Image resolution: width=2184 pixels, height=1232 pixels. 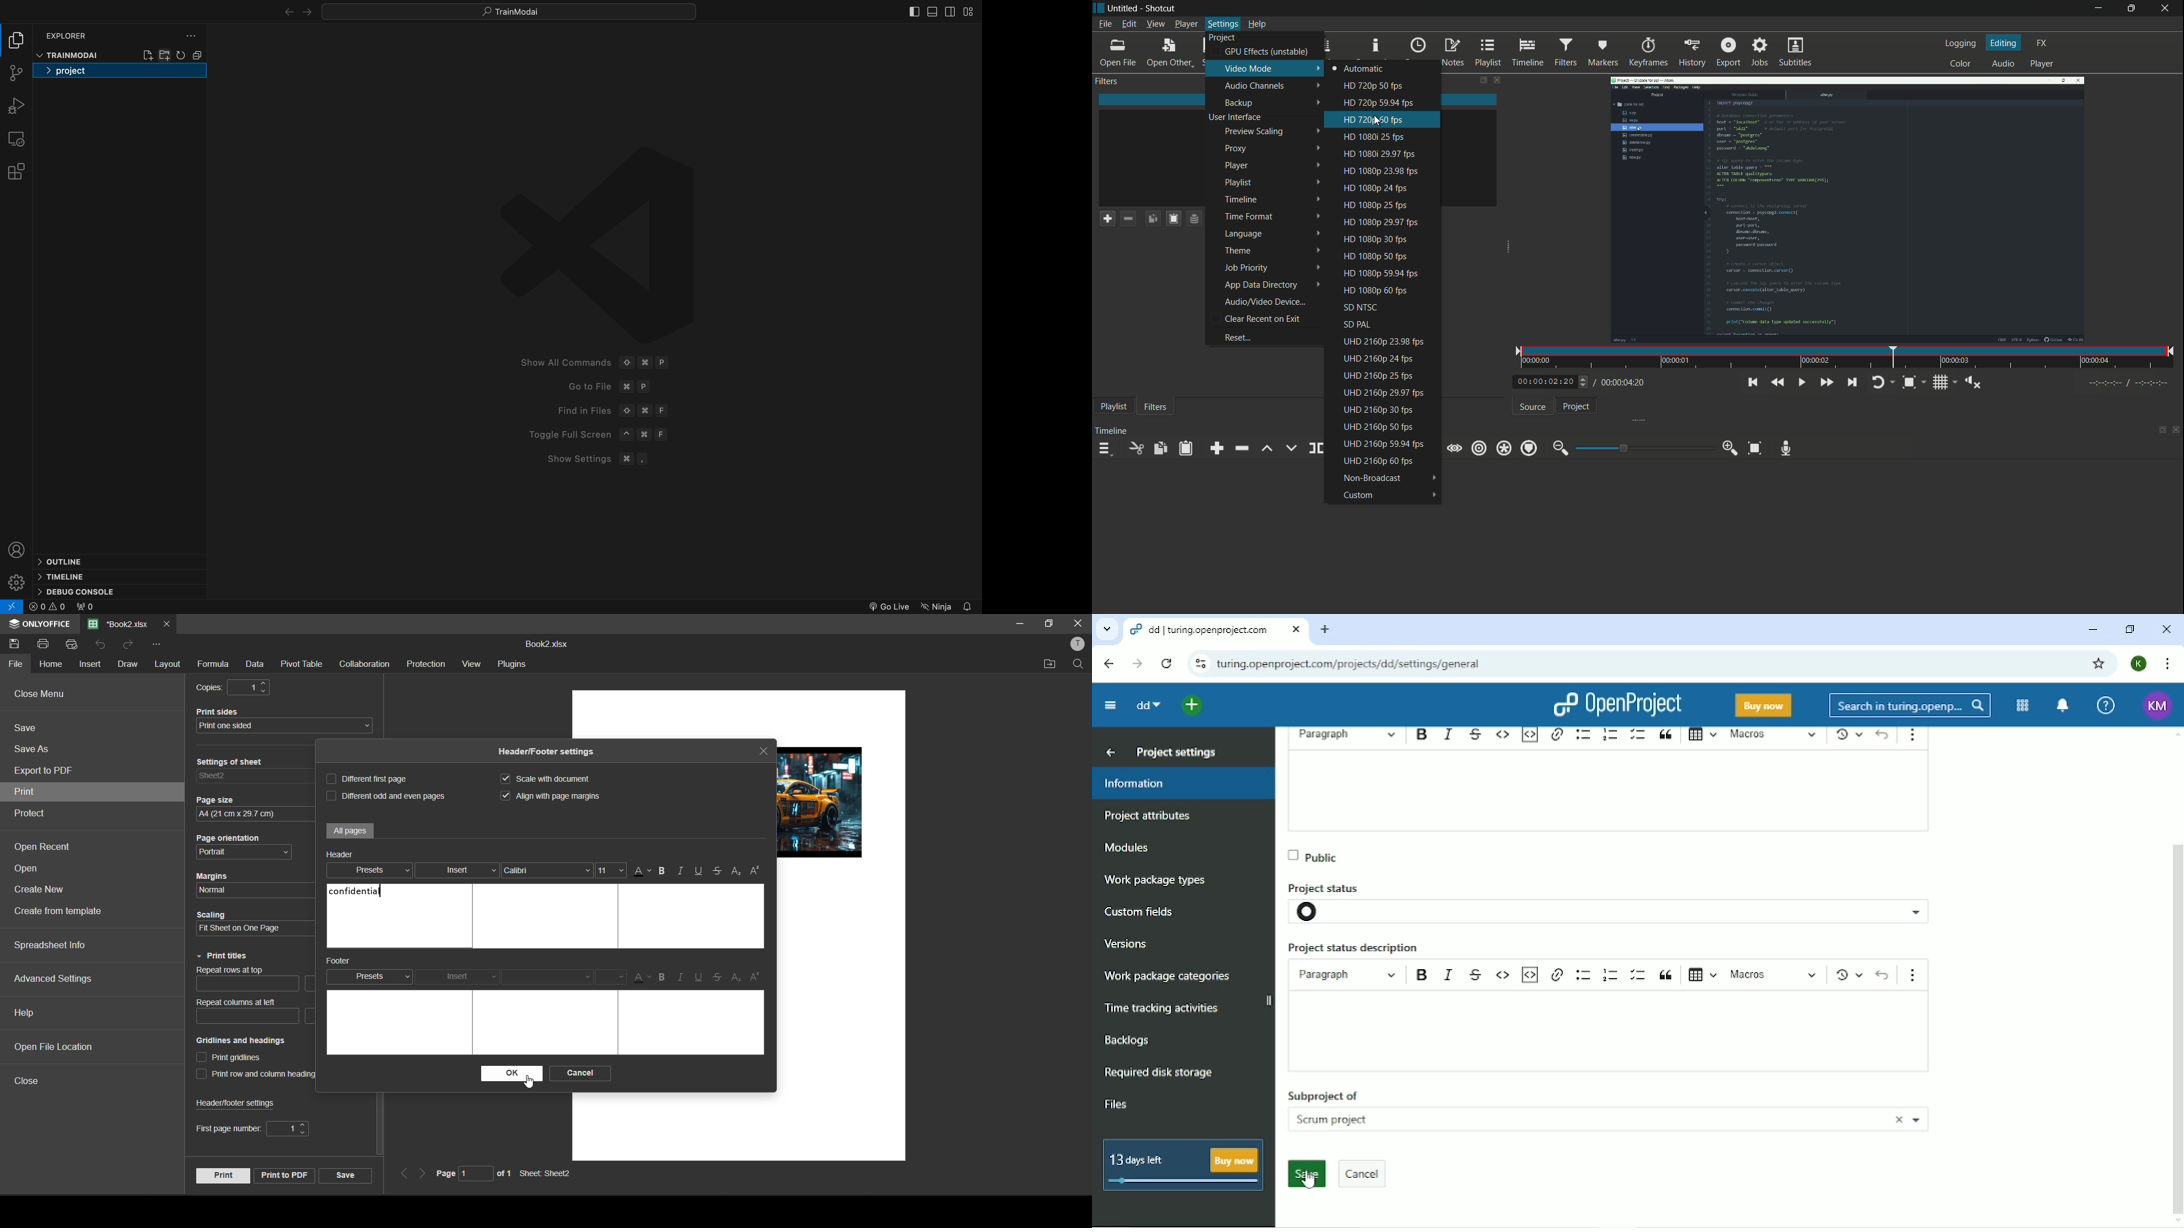 I want to click on open other, so click(x=1168, y=52).